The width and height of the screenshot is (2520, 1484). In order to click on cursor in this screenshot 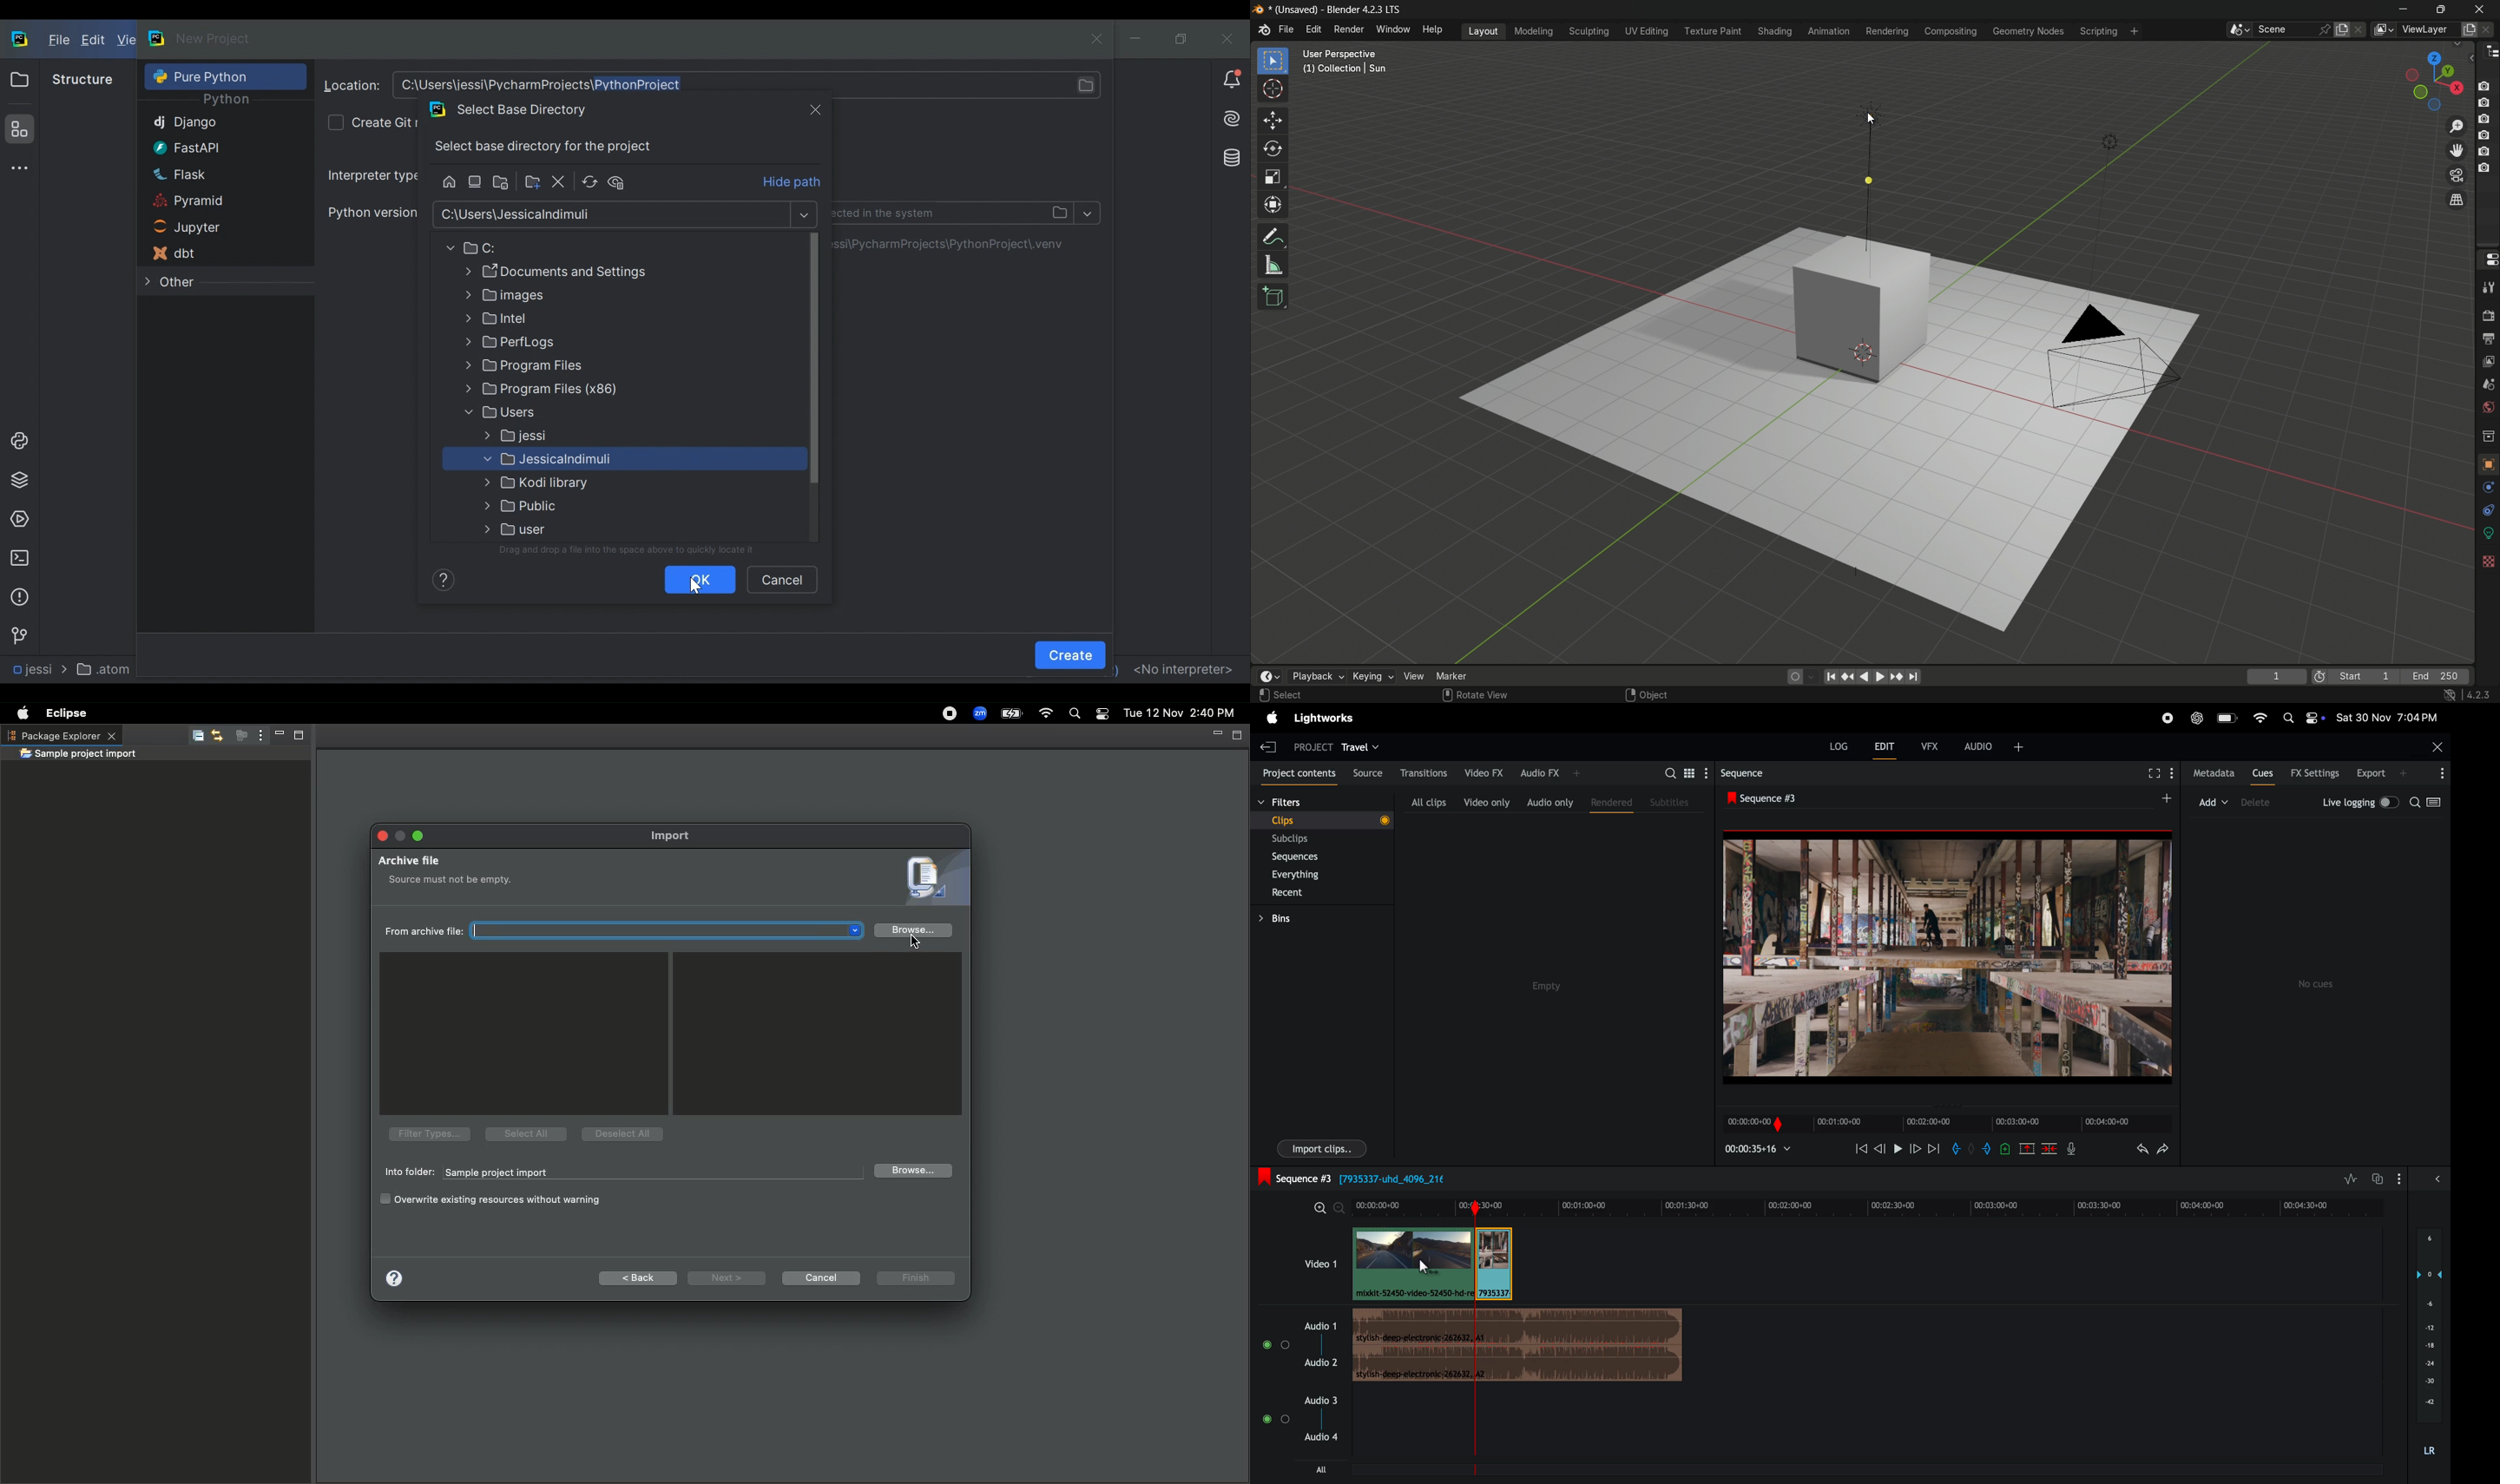, I will do `click(1870, 119)`.